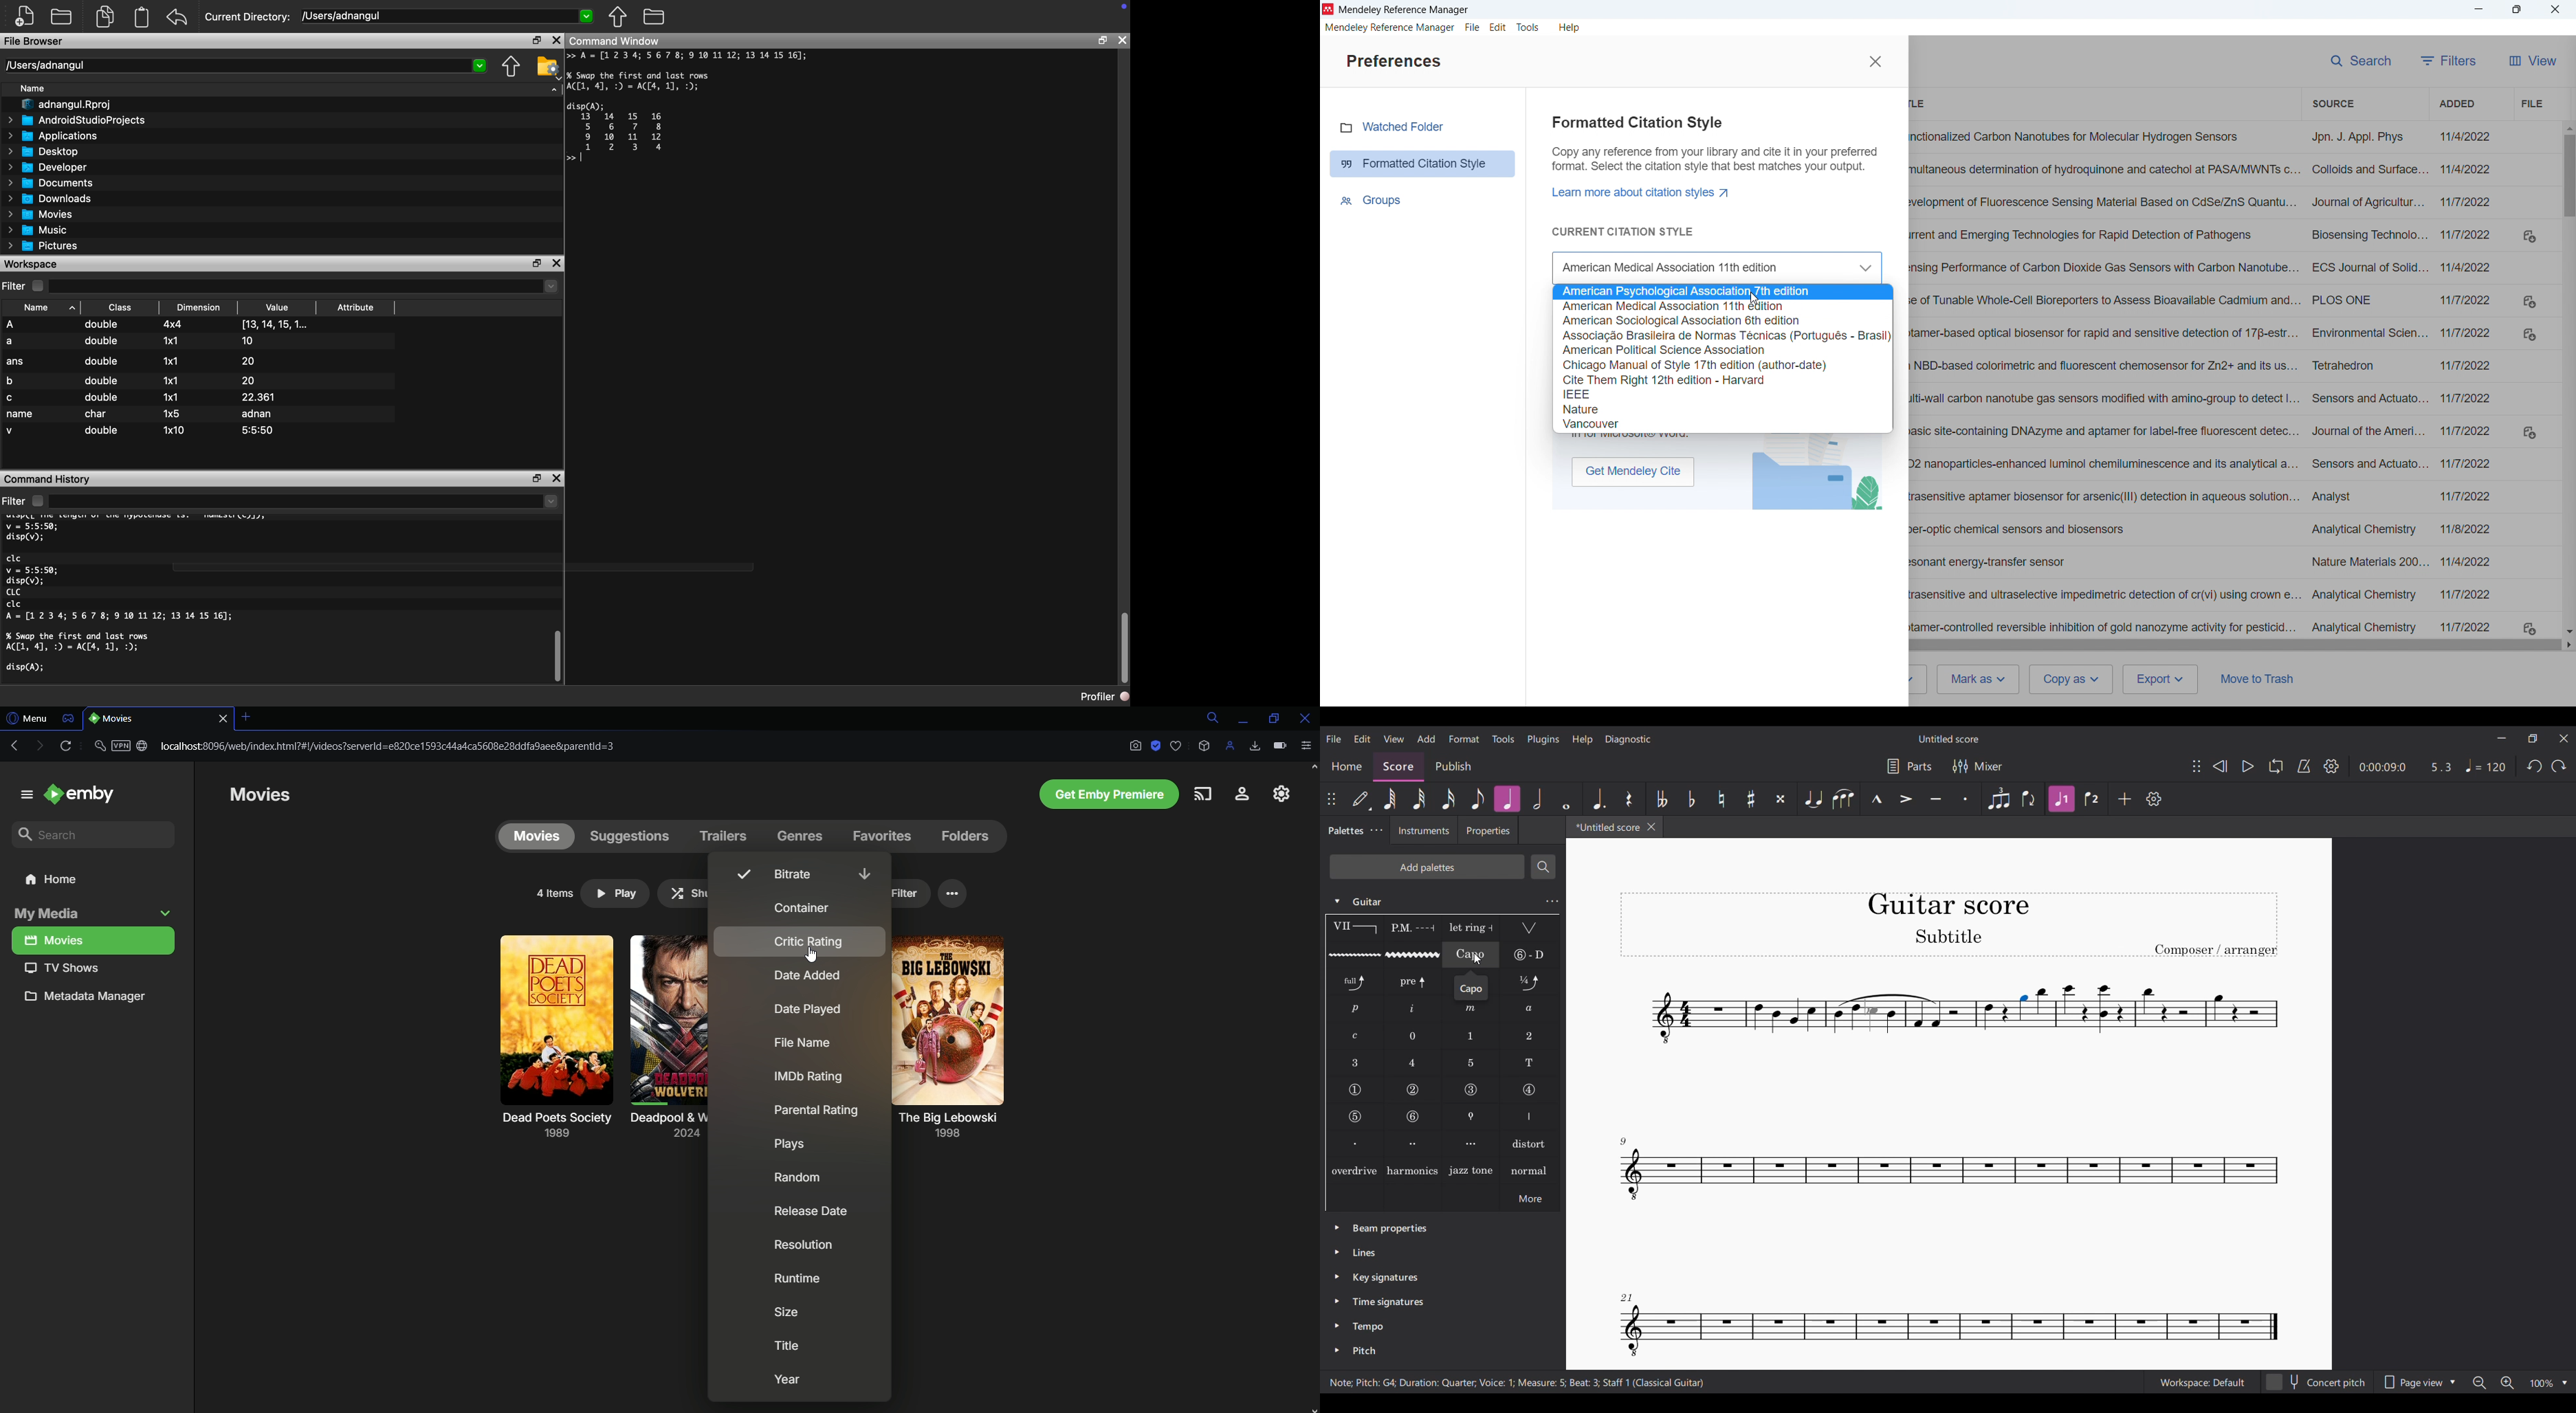 The height and width of the screenshot is (1428, 2576). What do you see at coordinates (1530, 954) in the screenshot?
I see `String tunings` at bounding box center [1530, 954].